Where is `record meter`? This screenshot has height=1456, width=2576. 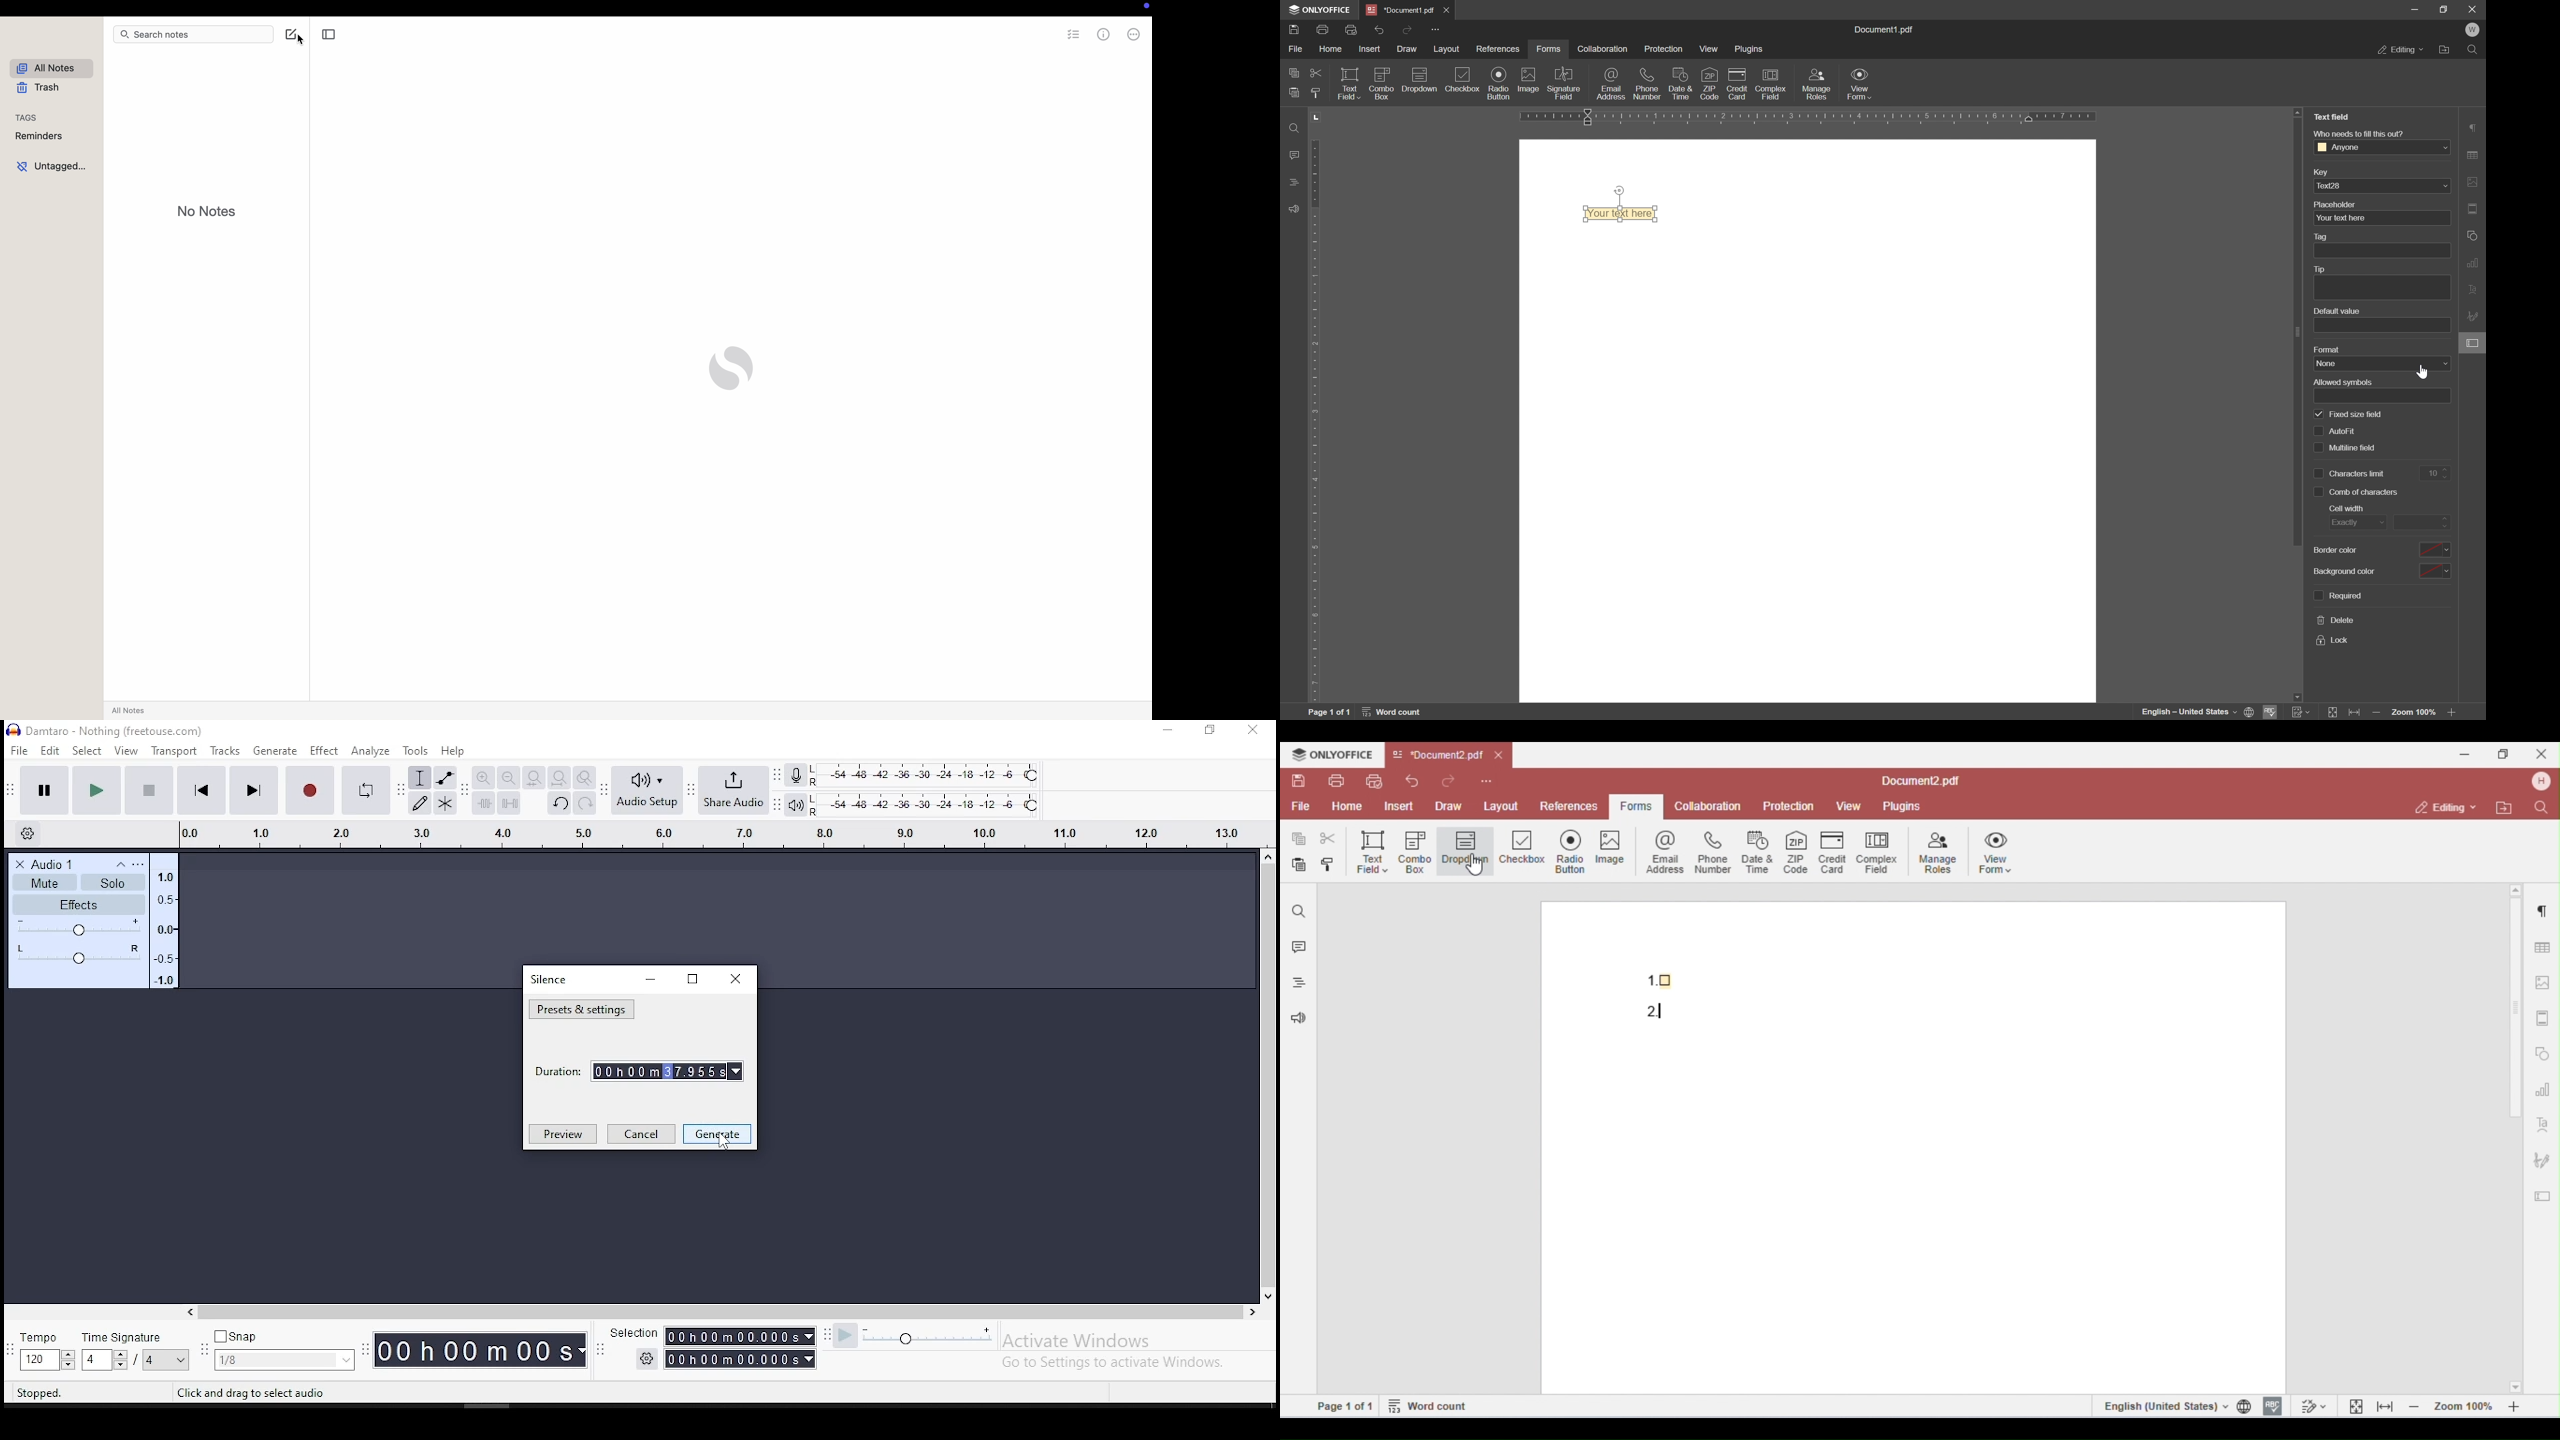 record meter is located at coordinates (796, 776).